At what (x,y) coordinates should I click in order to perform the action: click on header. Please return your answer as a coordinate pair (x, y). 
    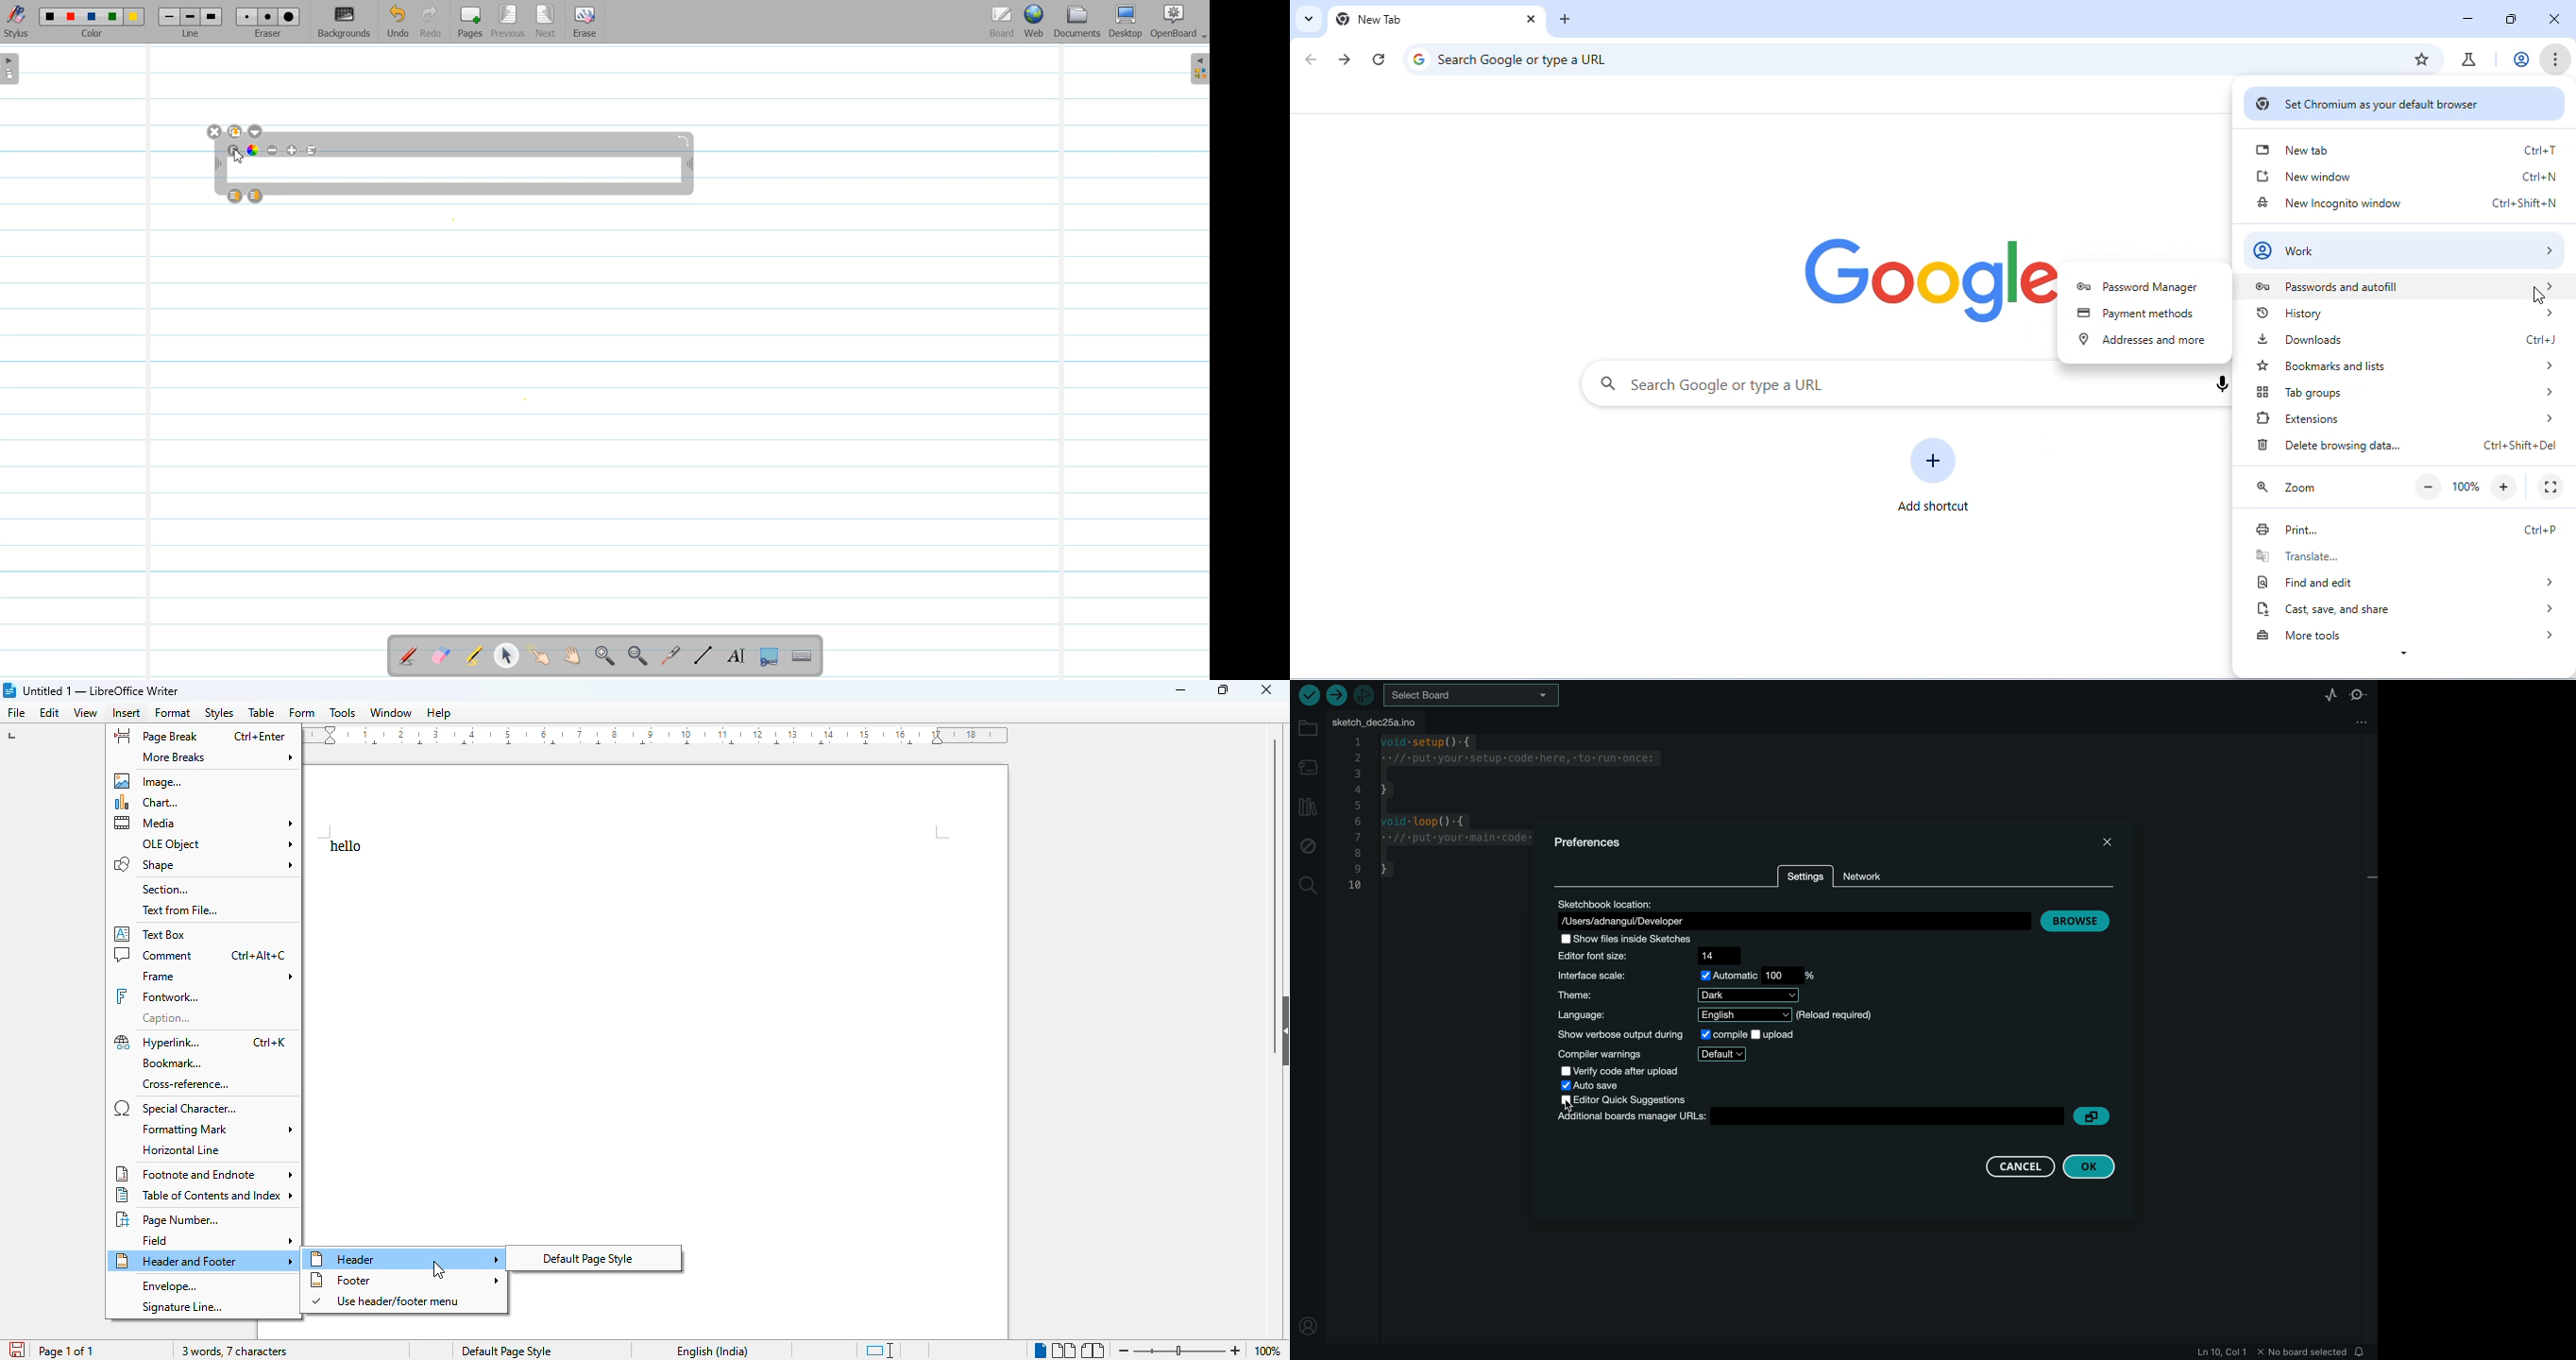
    Looking at the image, I should click on (404, 1259).